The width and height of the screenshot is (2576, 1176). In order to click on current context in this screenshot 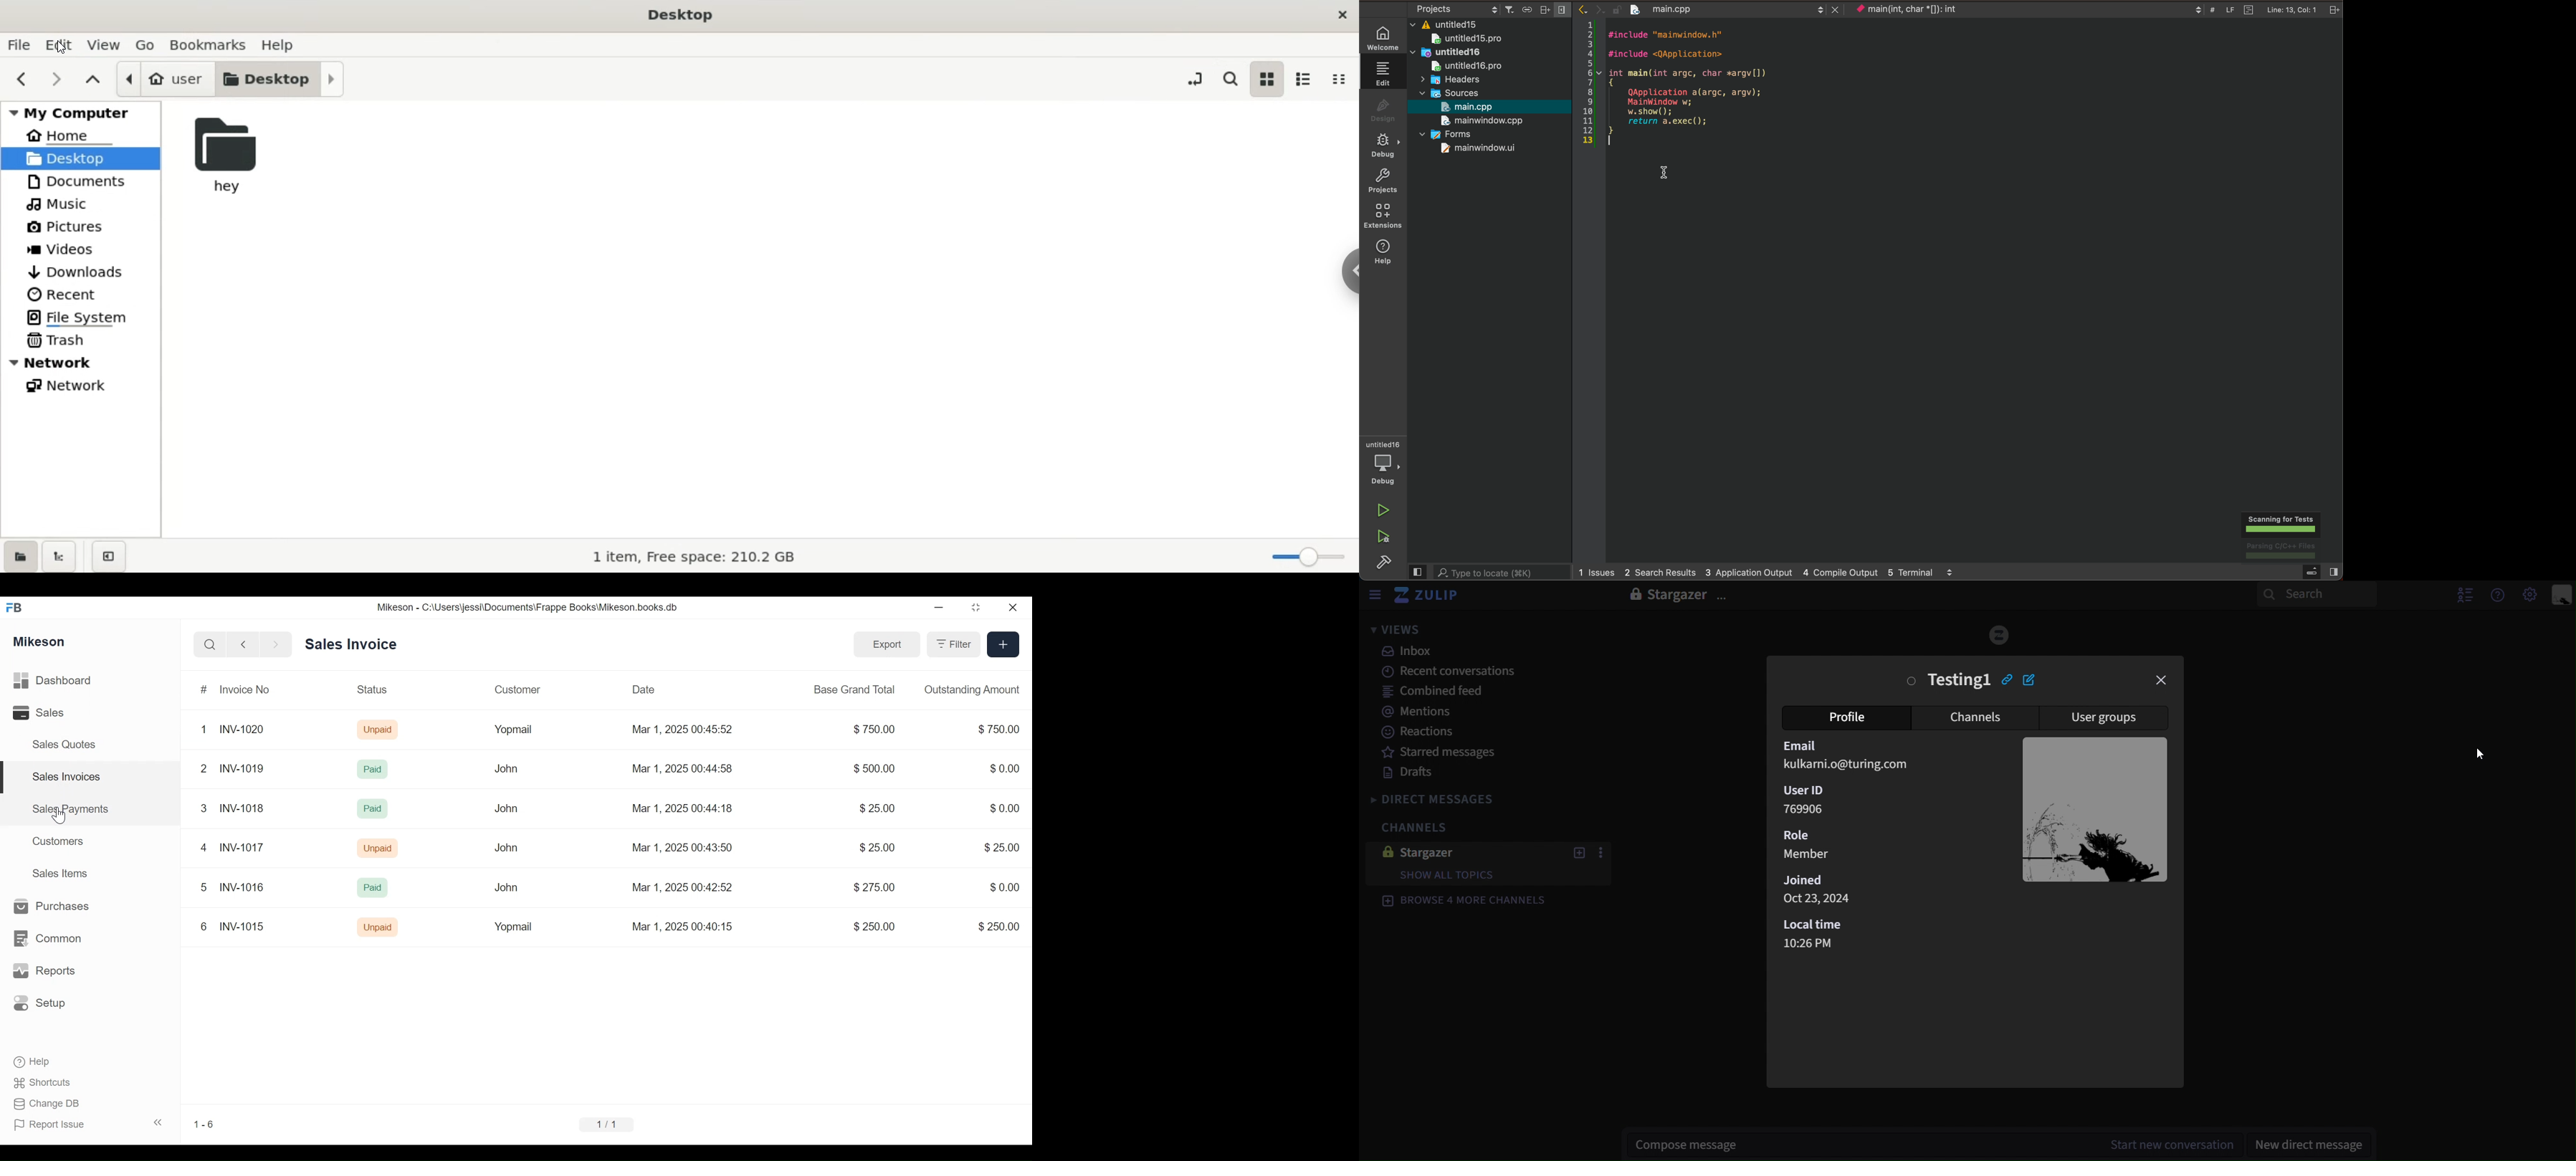, I will do `click(1917, 12)`.